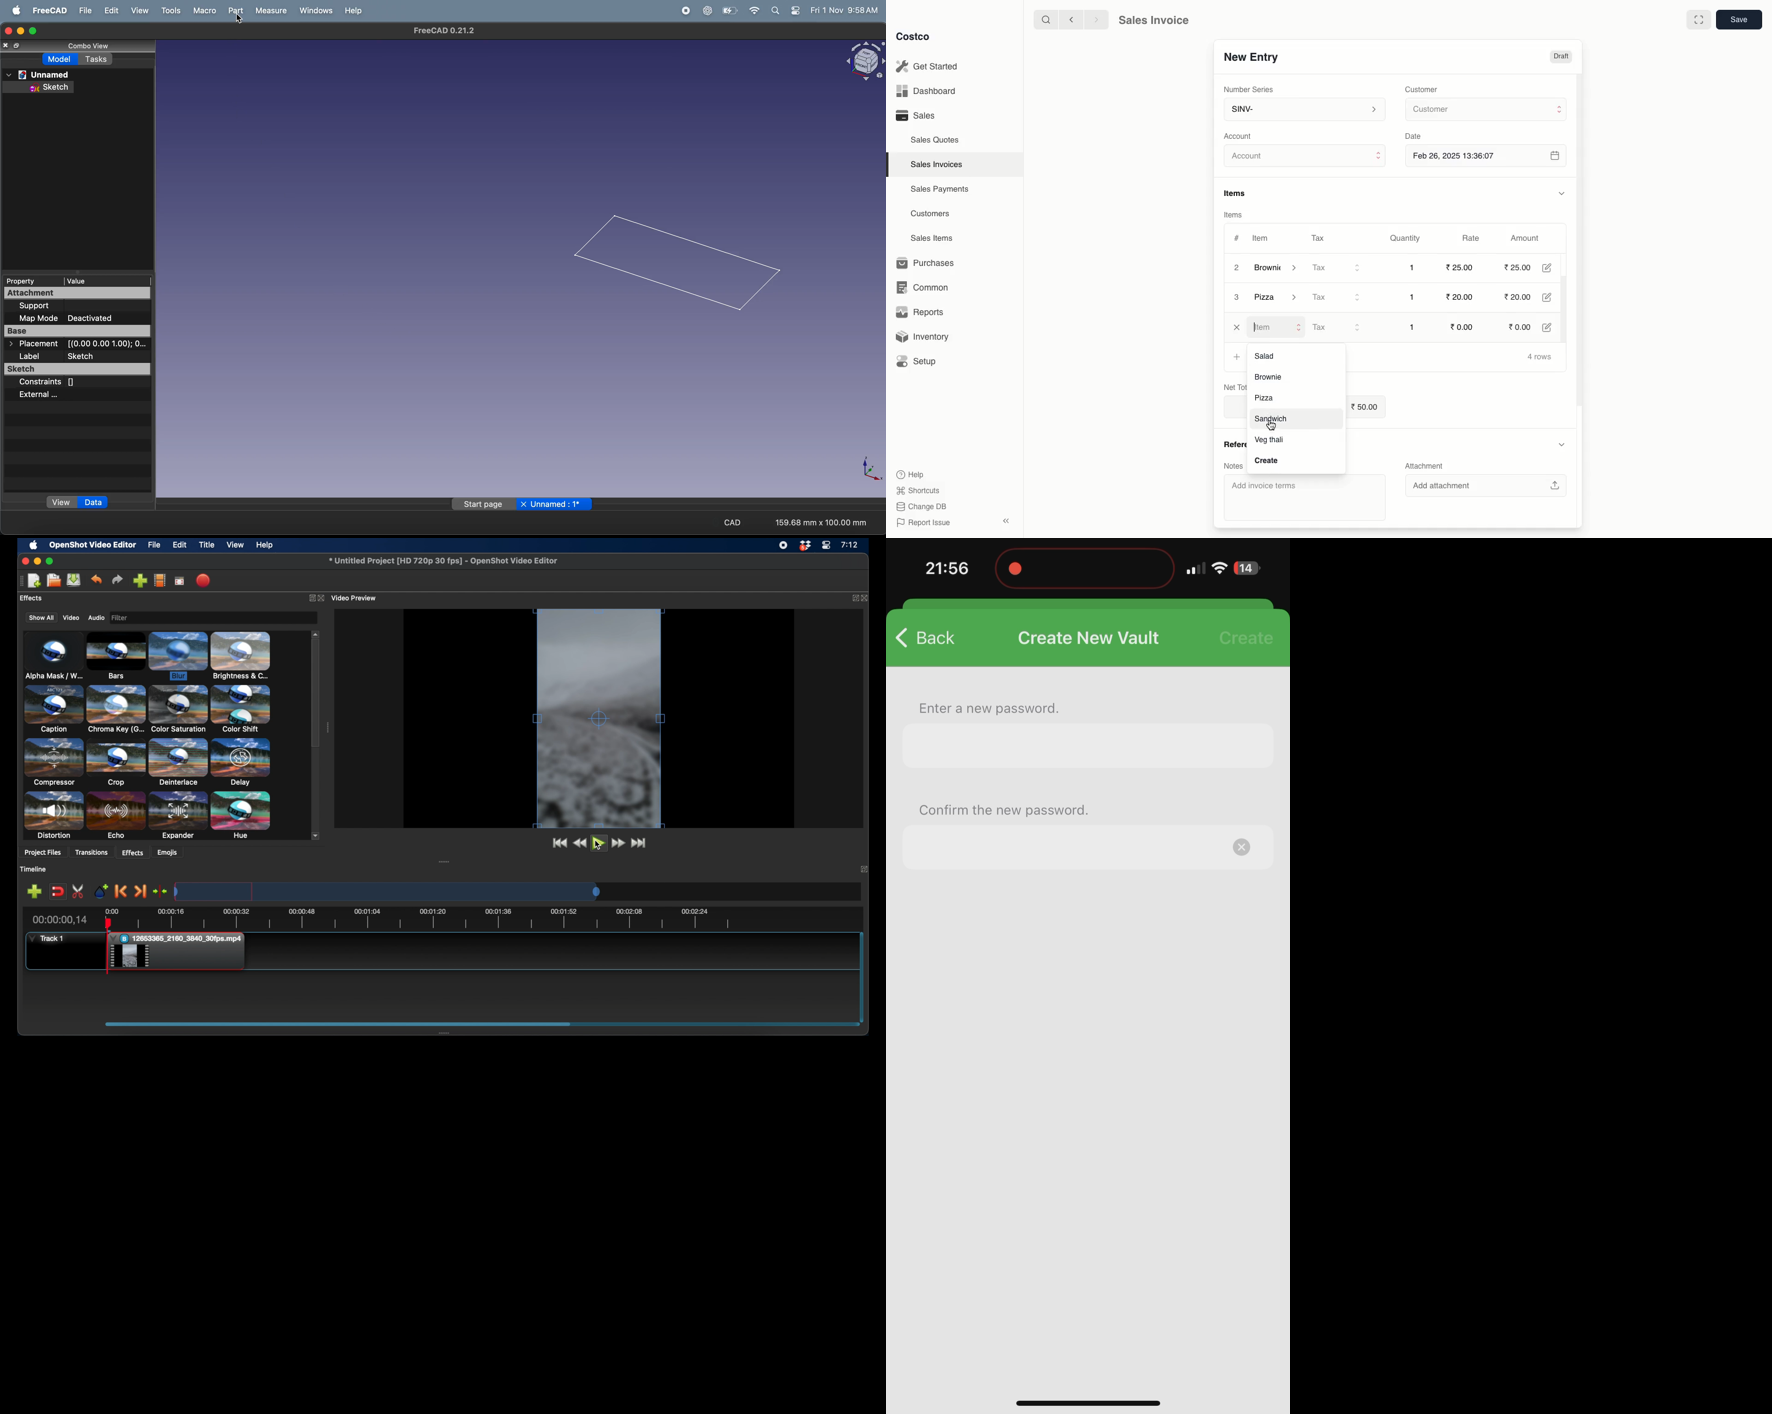 This screenshot has width=1792, height=1428. Describe the element at coordinates (927, 66) in the screenshot. I see `Get Started` at that location.